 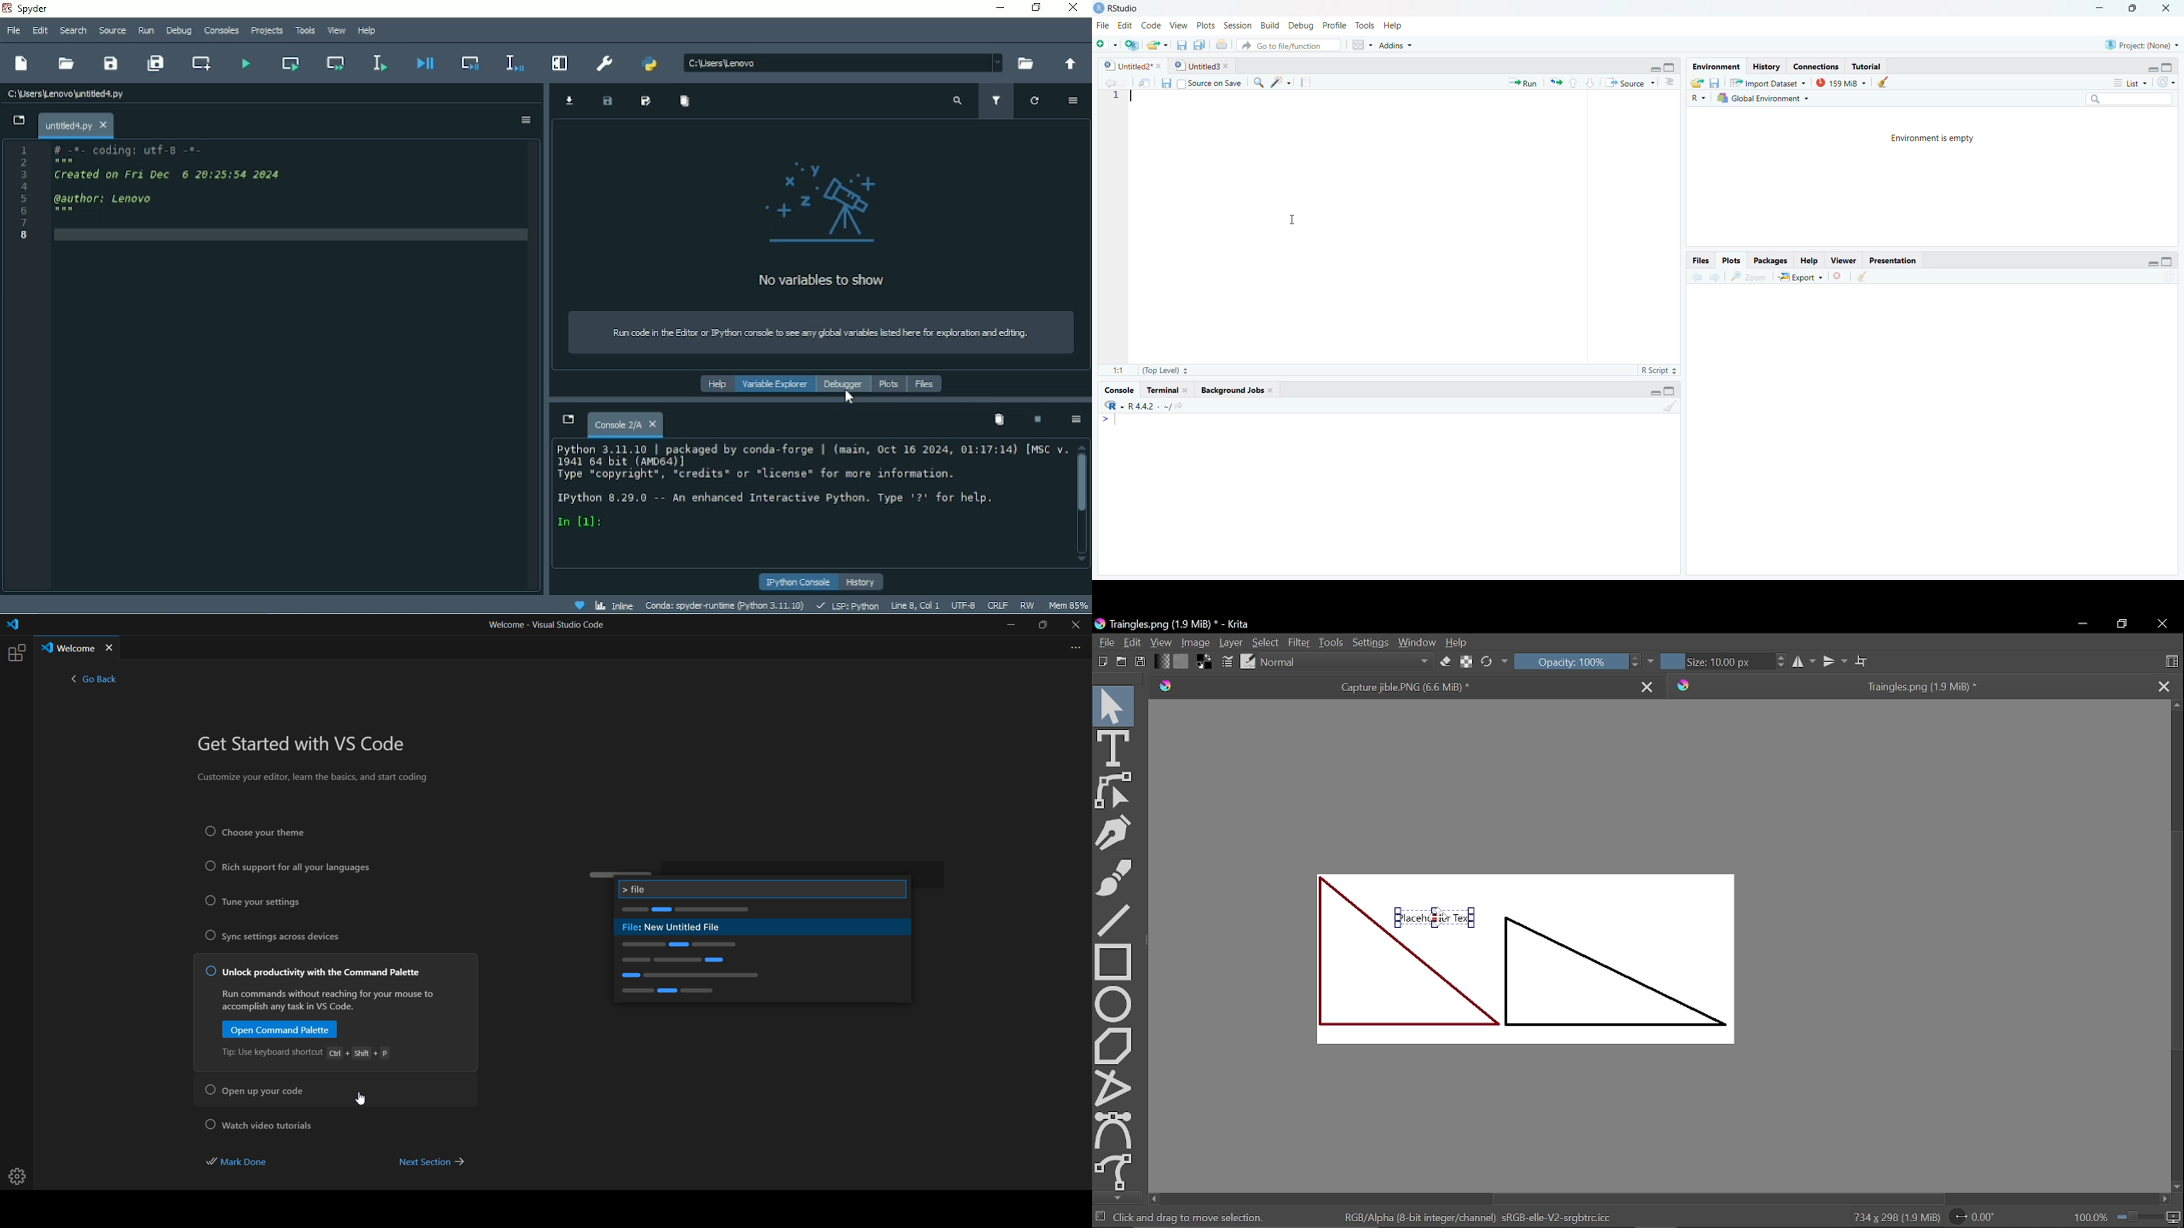 I want to click on Edit, so click(x=39, y=29).